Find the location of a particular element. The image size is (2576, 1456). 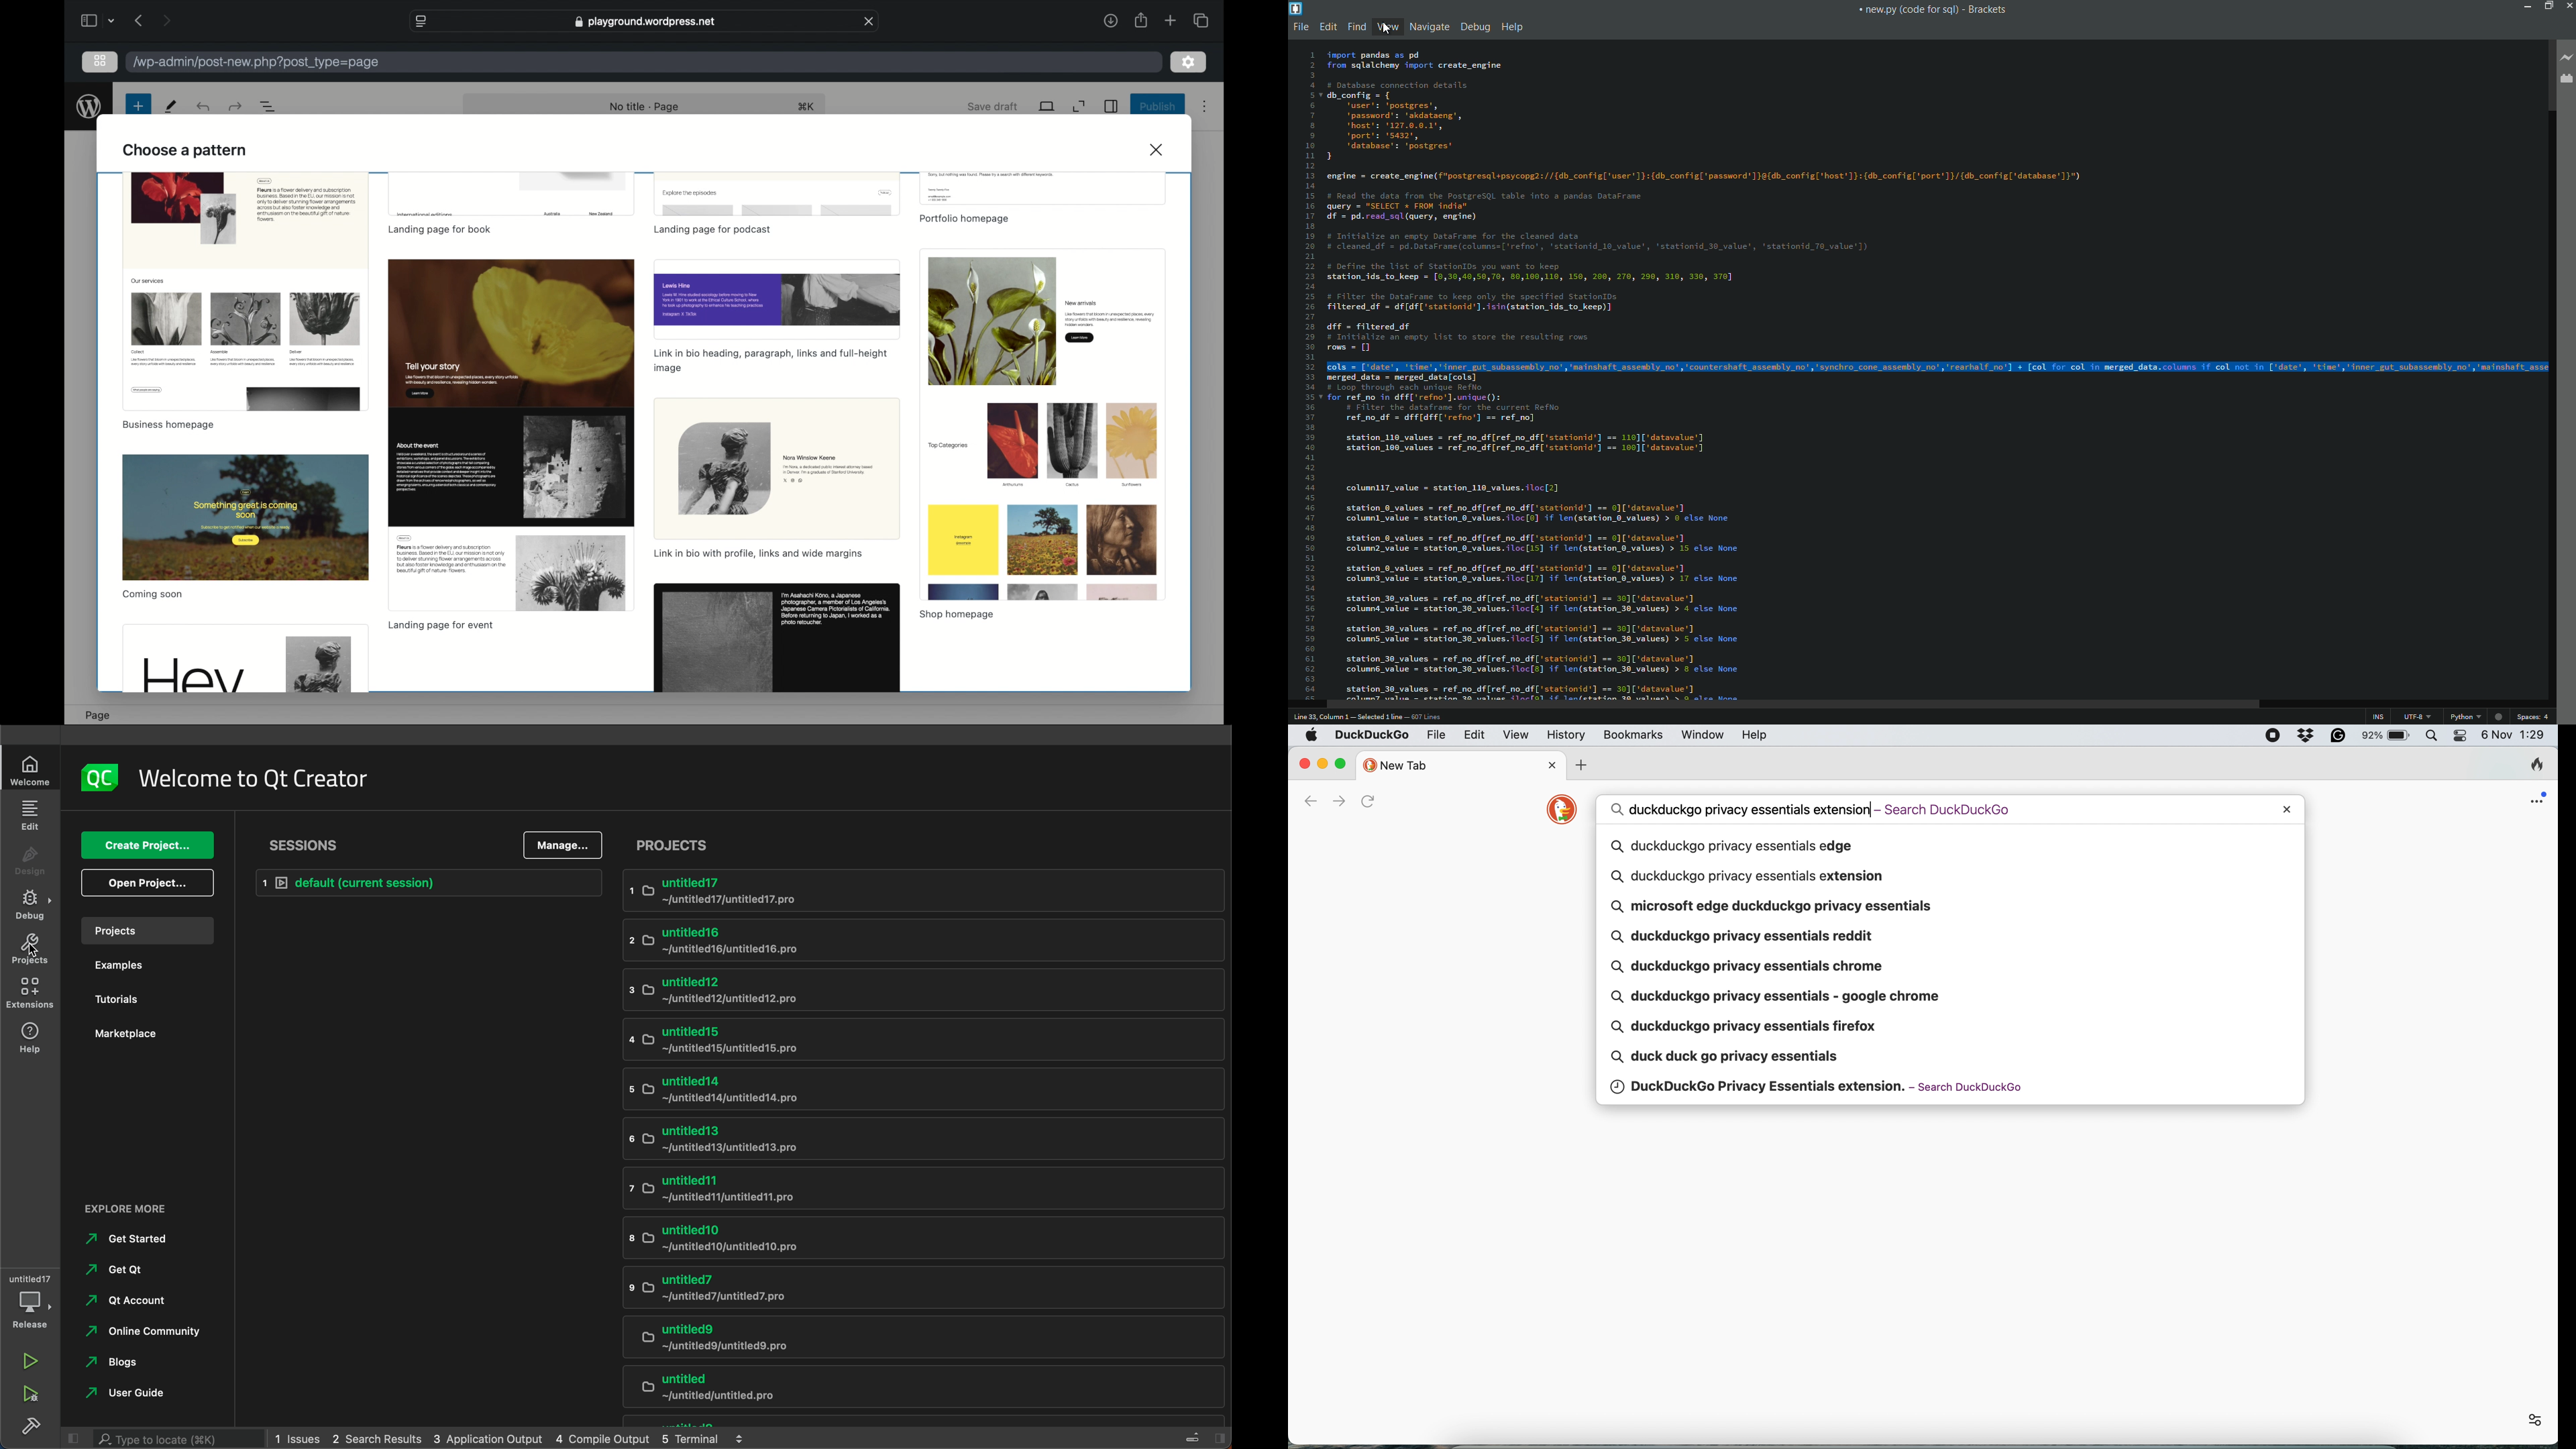

history is located at coordinates (1569, 736).